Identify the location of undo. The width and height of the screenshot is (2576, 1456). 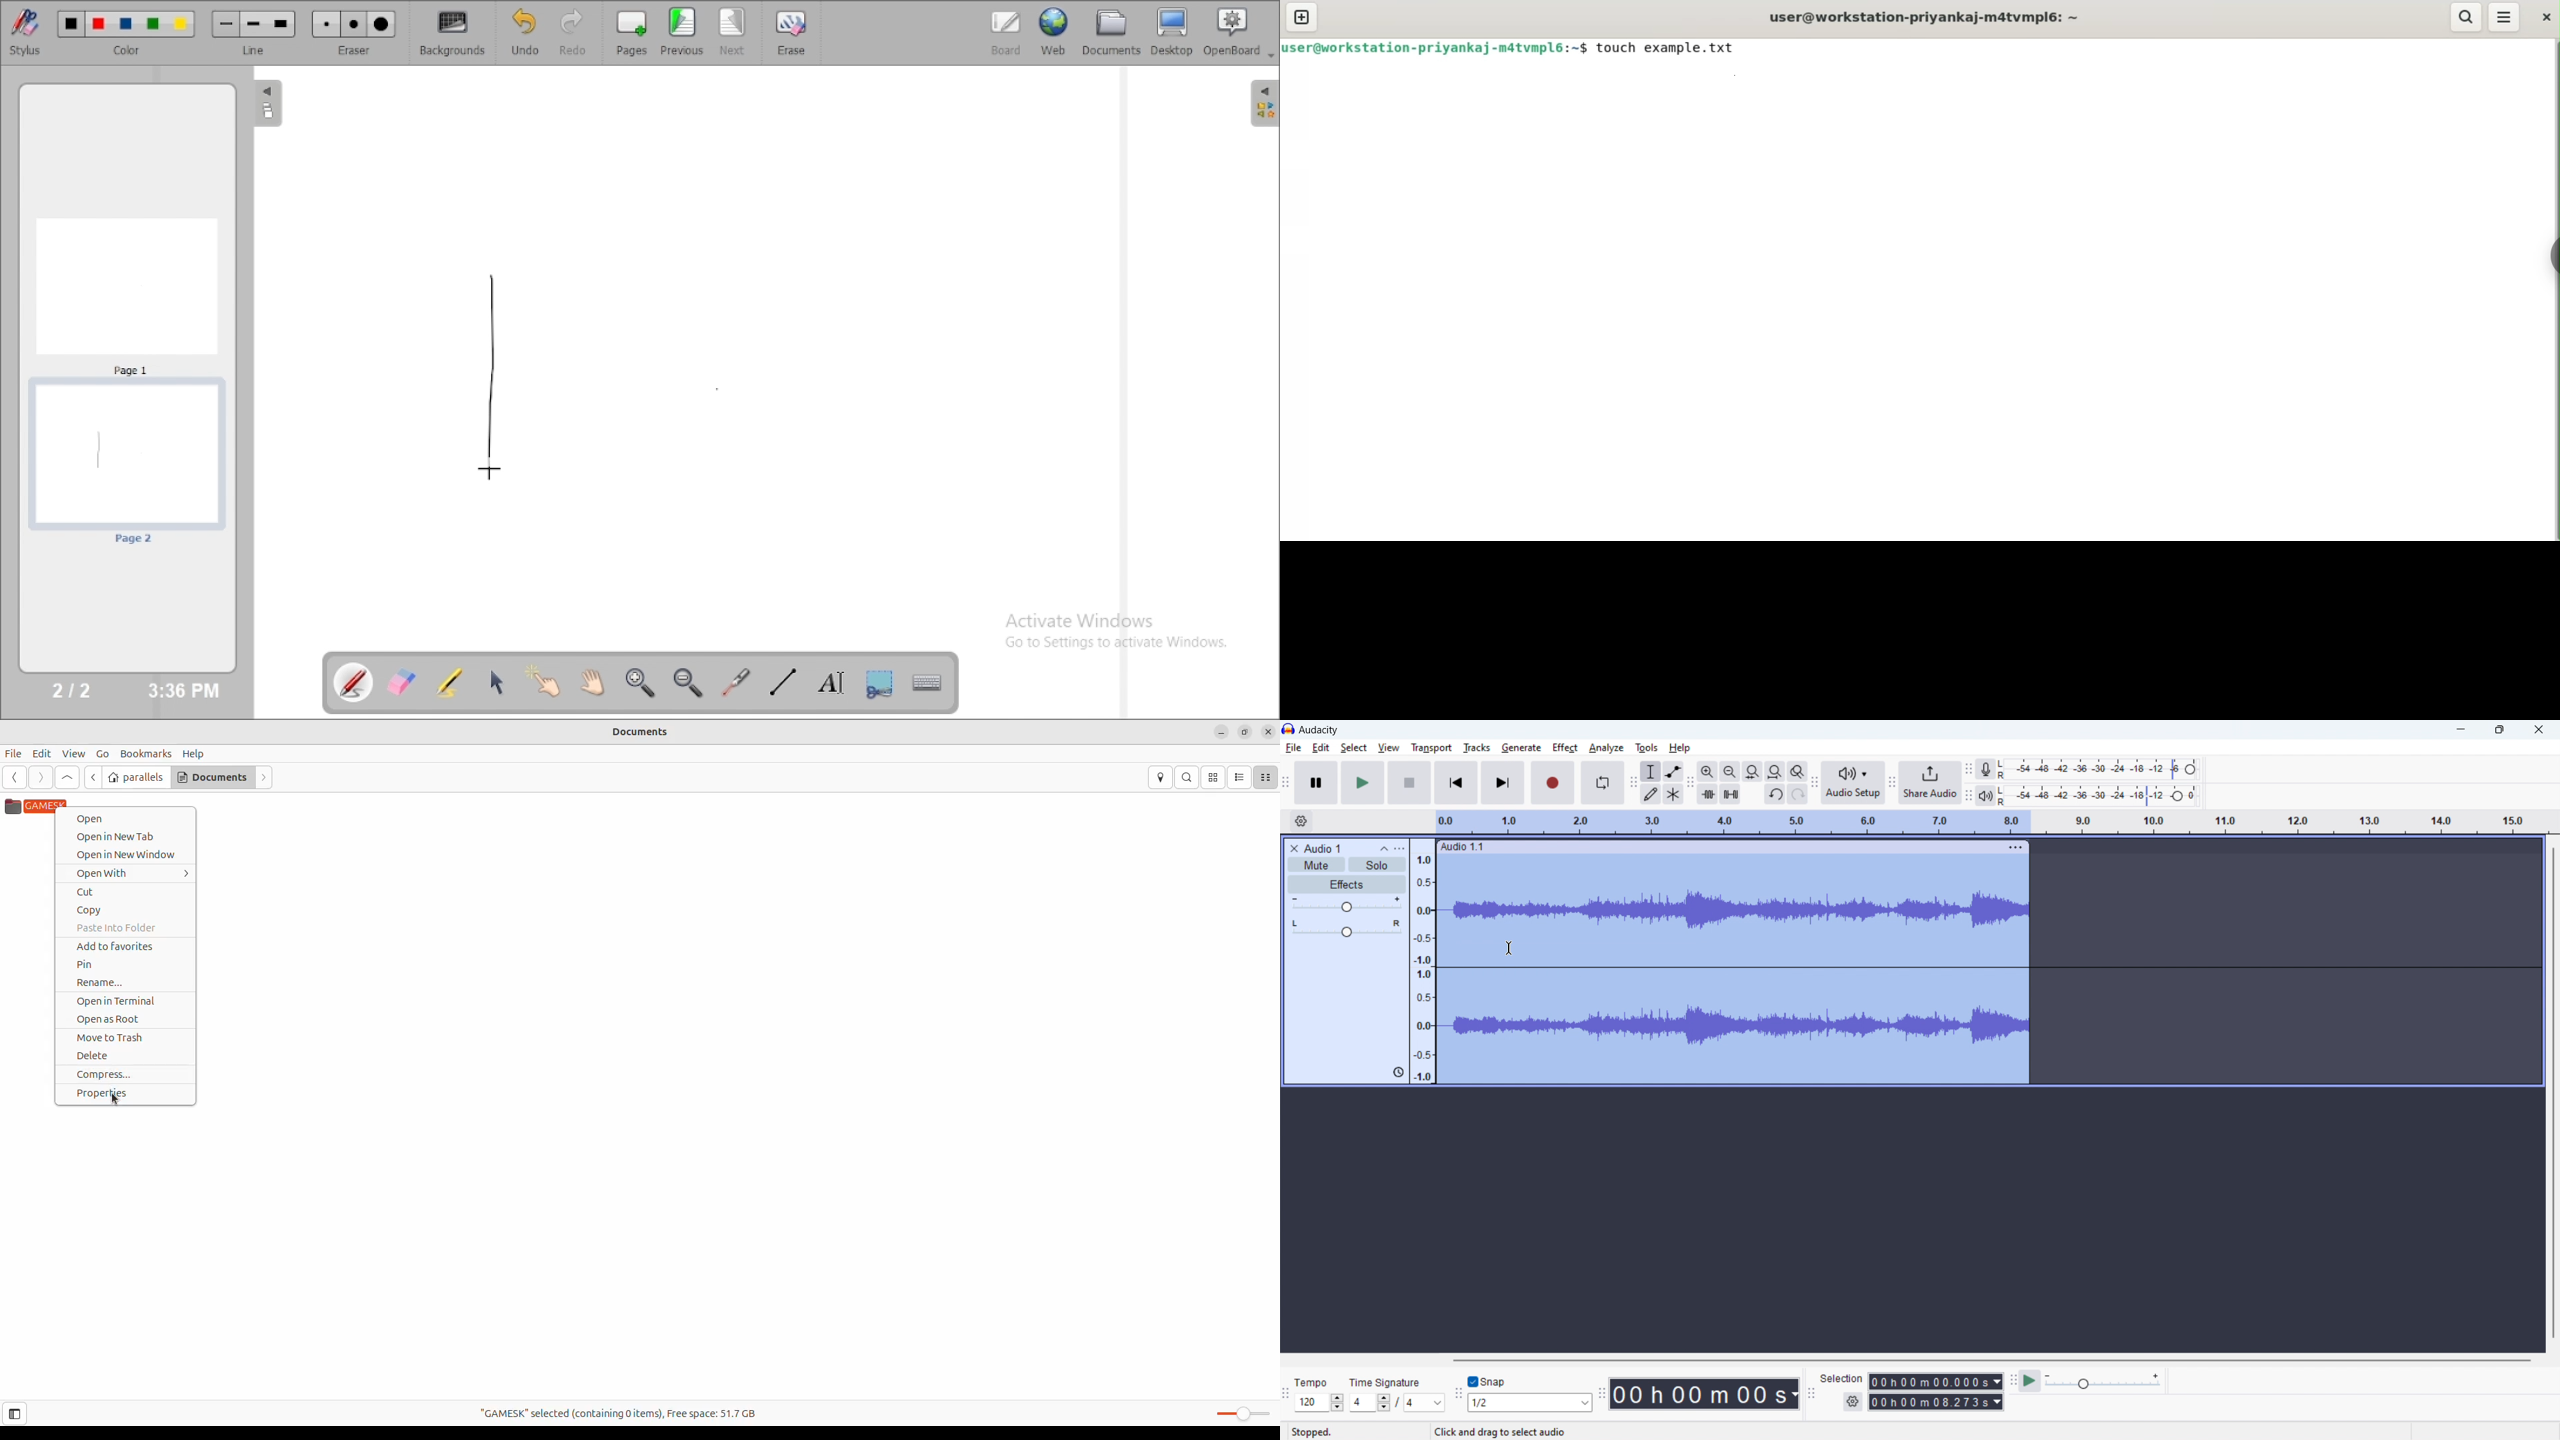
(524, 32).